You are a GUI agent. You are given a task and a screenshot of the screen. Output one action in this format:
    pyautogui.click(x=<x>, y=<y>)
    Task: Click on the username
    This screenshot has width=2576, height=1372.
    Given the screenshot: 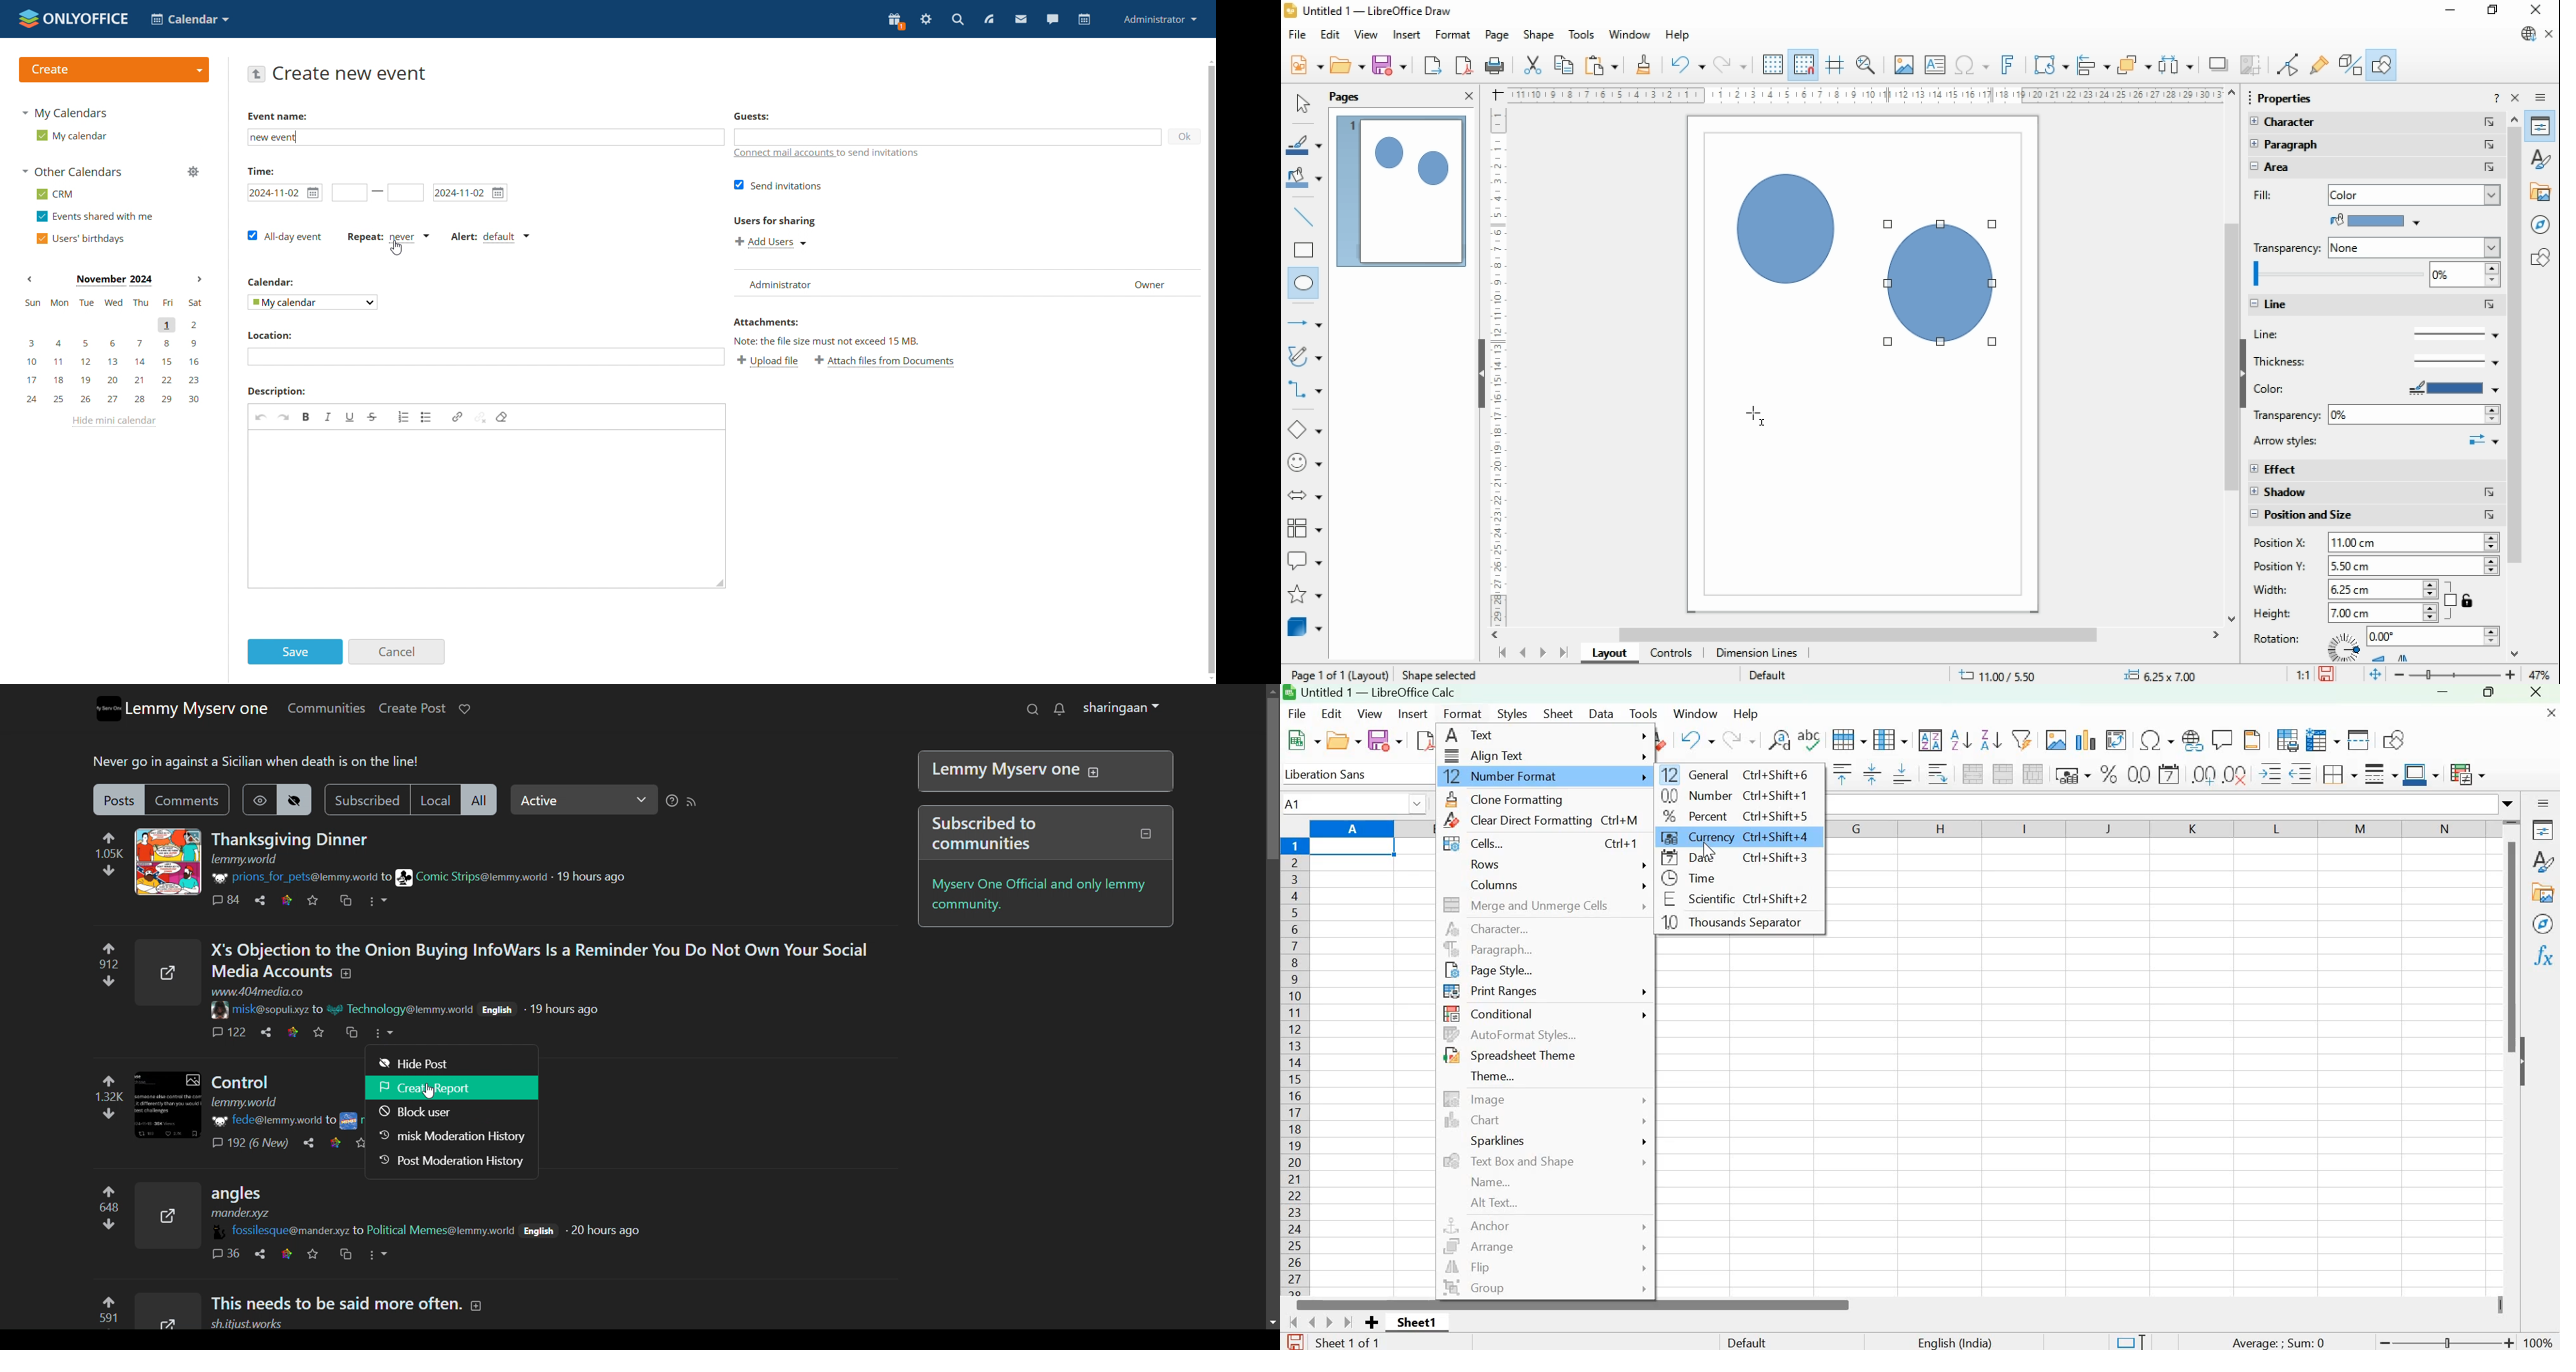 What is the action you would take?
    pyautogui.click(x=279, y=1231)
    